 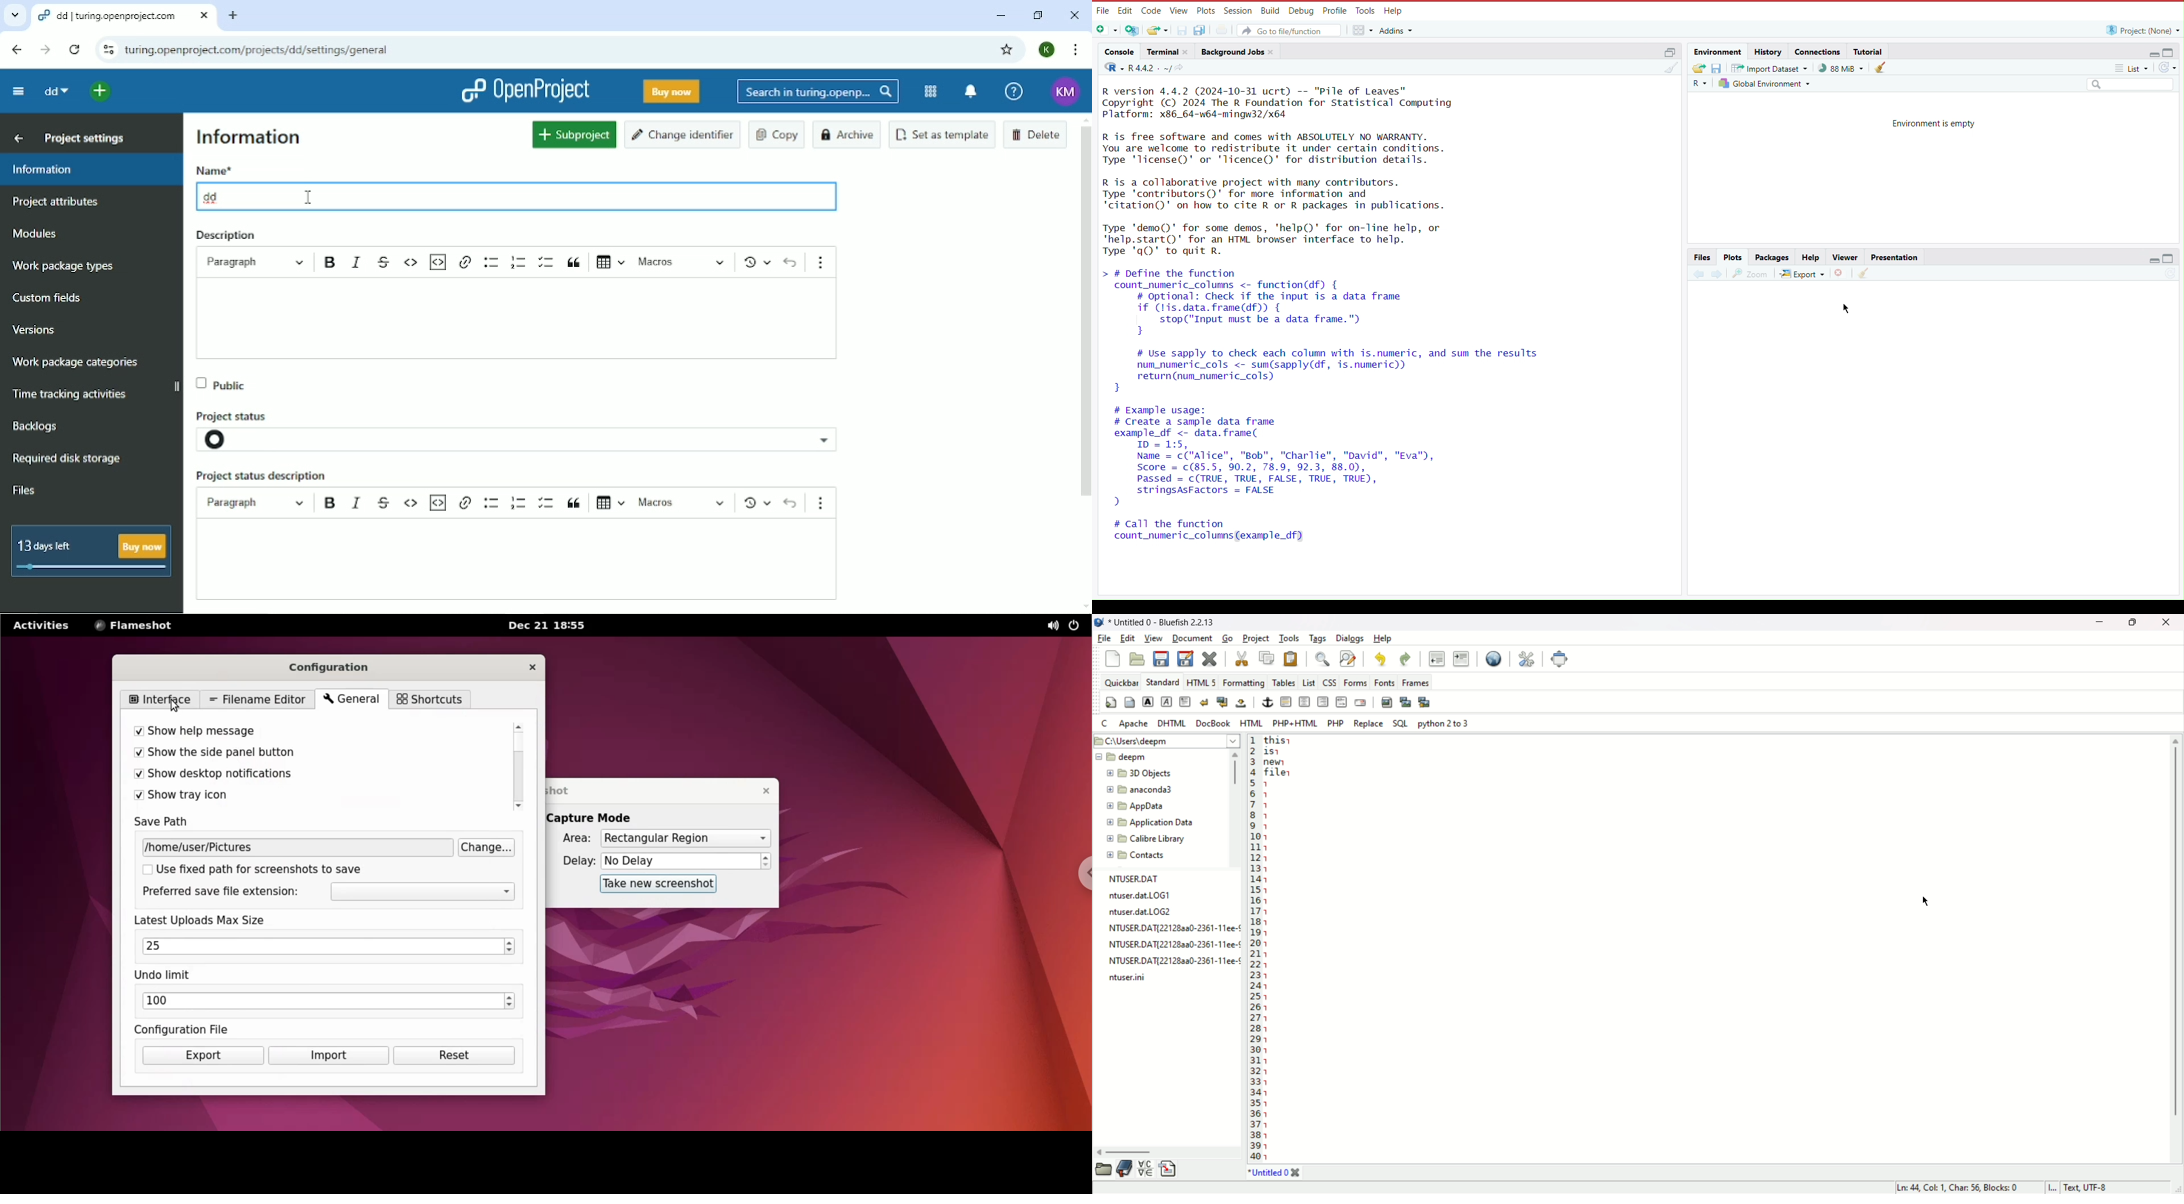 I want to click on Required disk storage, so click(x=67, y=460).